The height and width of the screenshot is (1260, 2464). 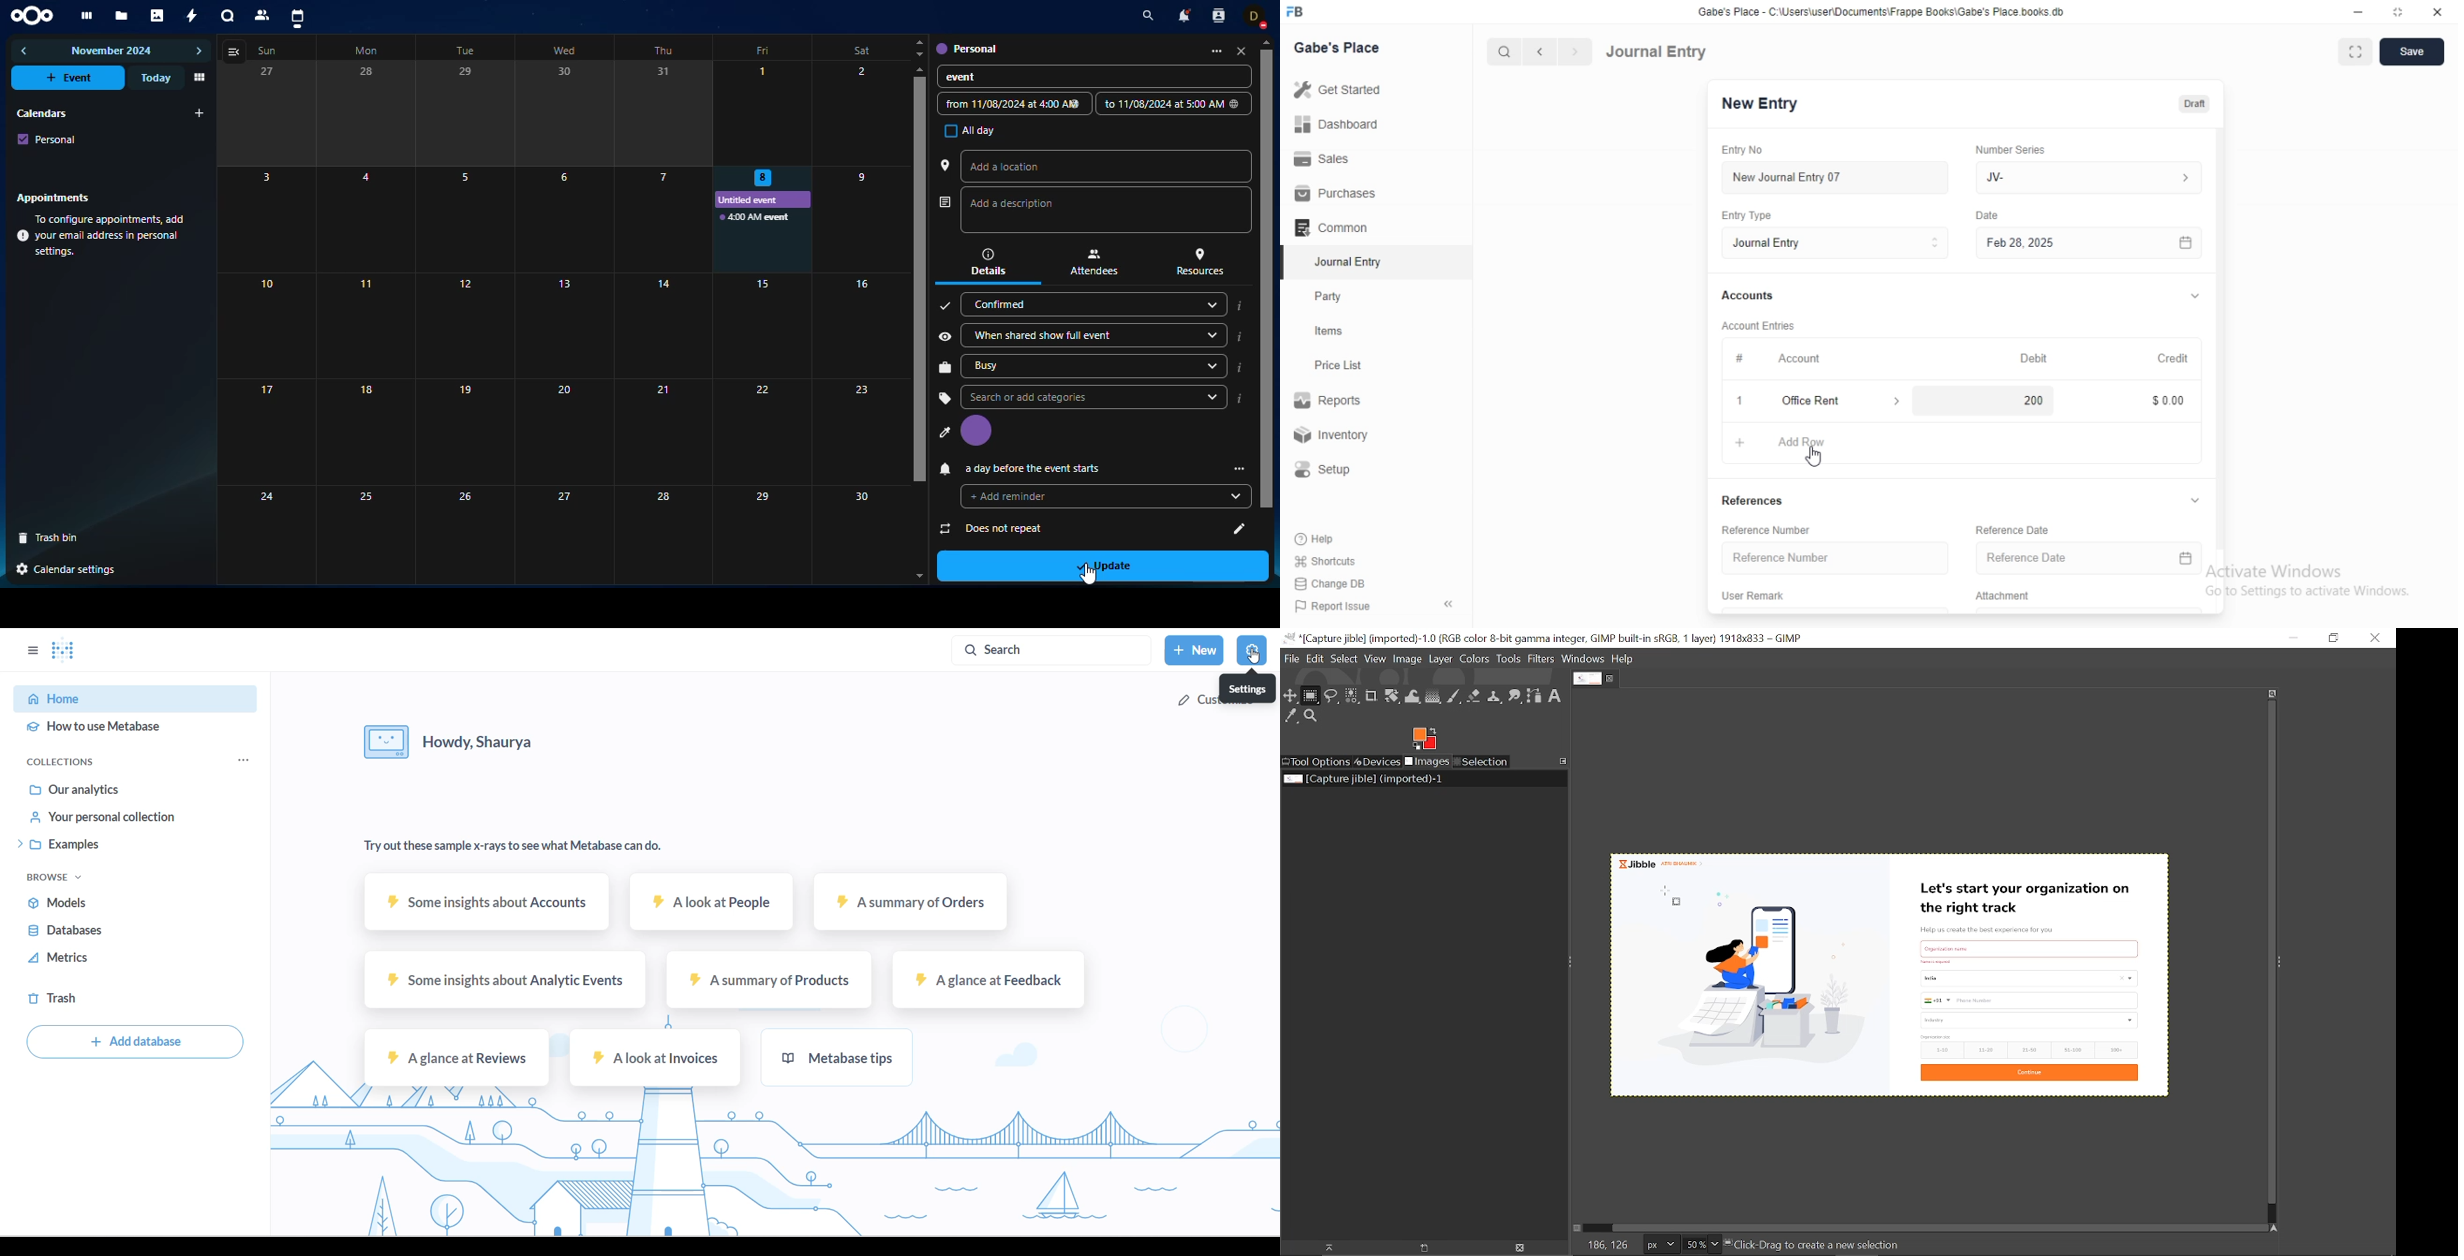 What do you see at coordinates (467, 114) in the screenshot?
I see `29` at bounding box center [467, 114].